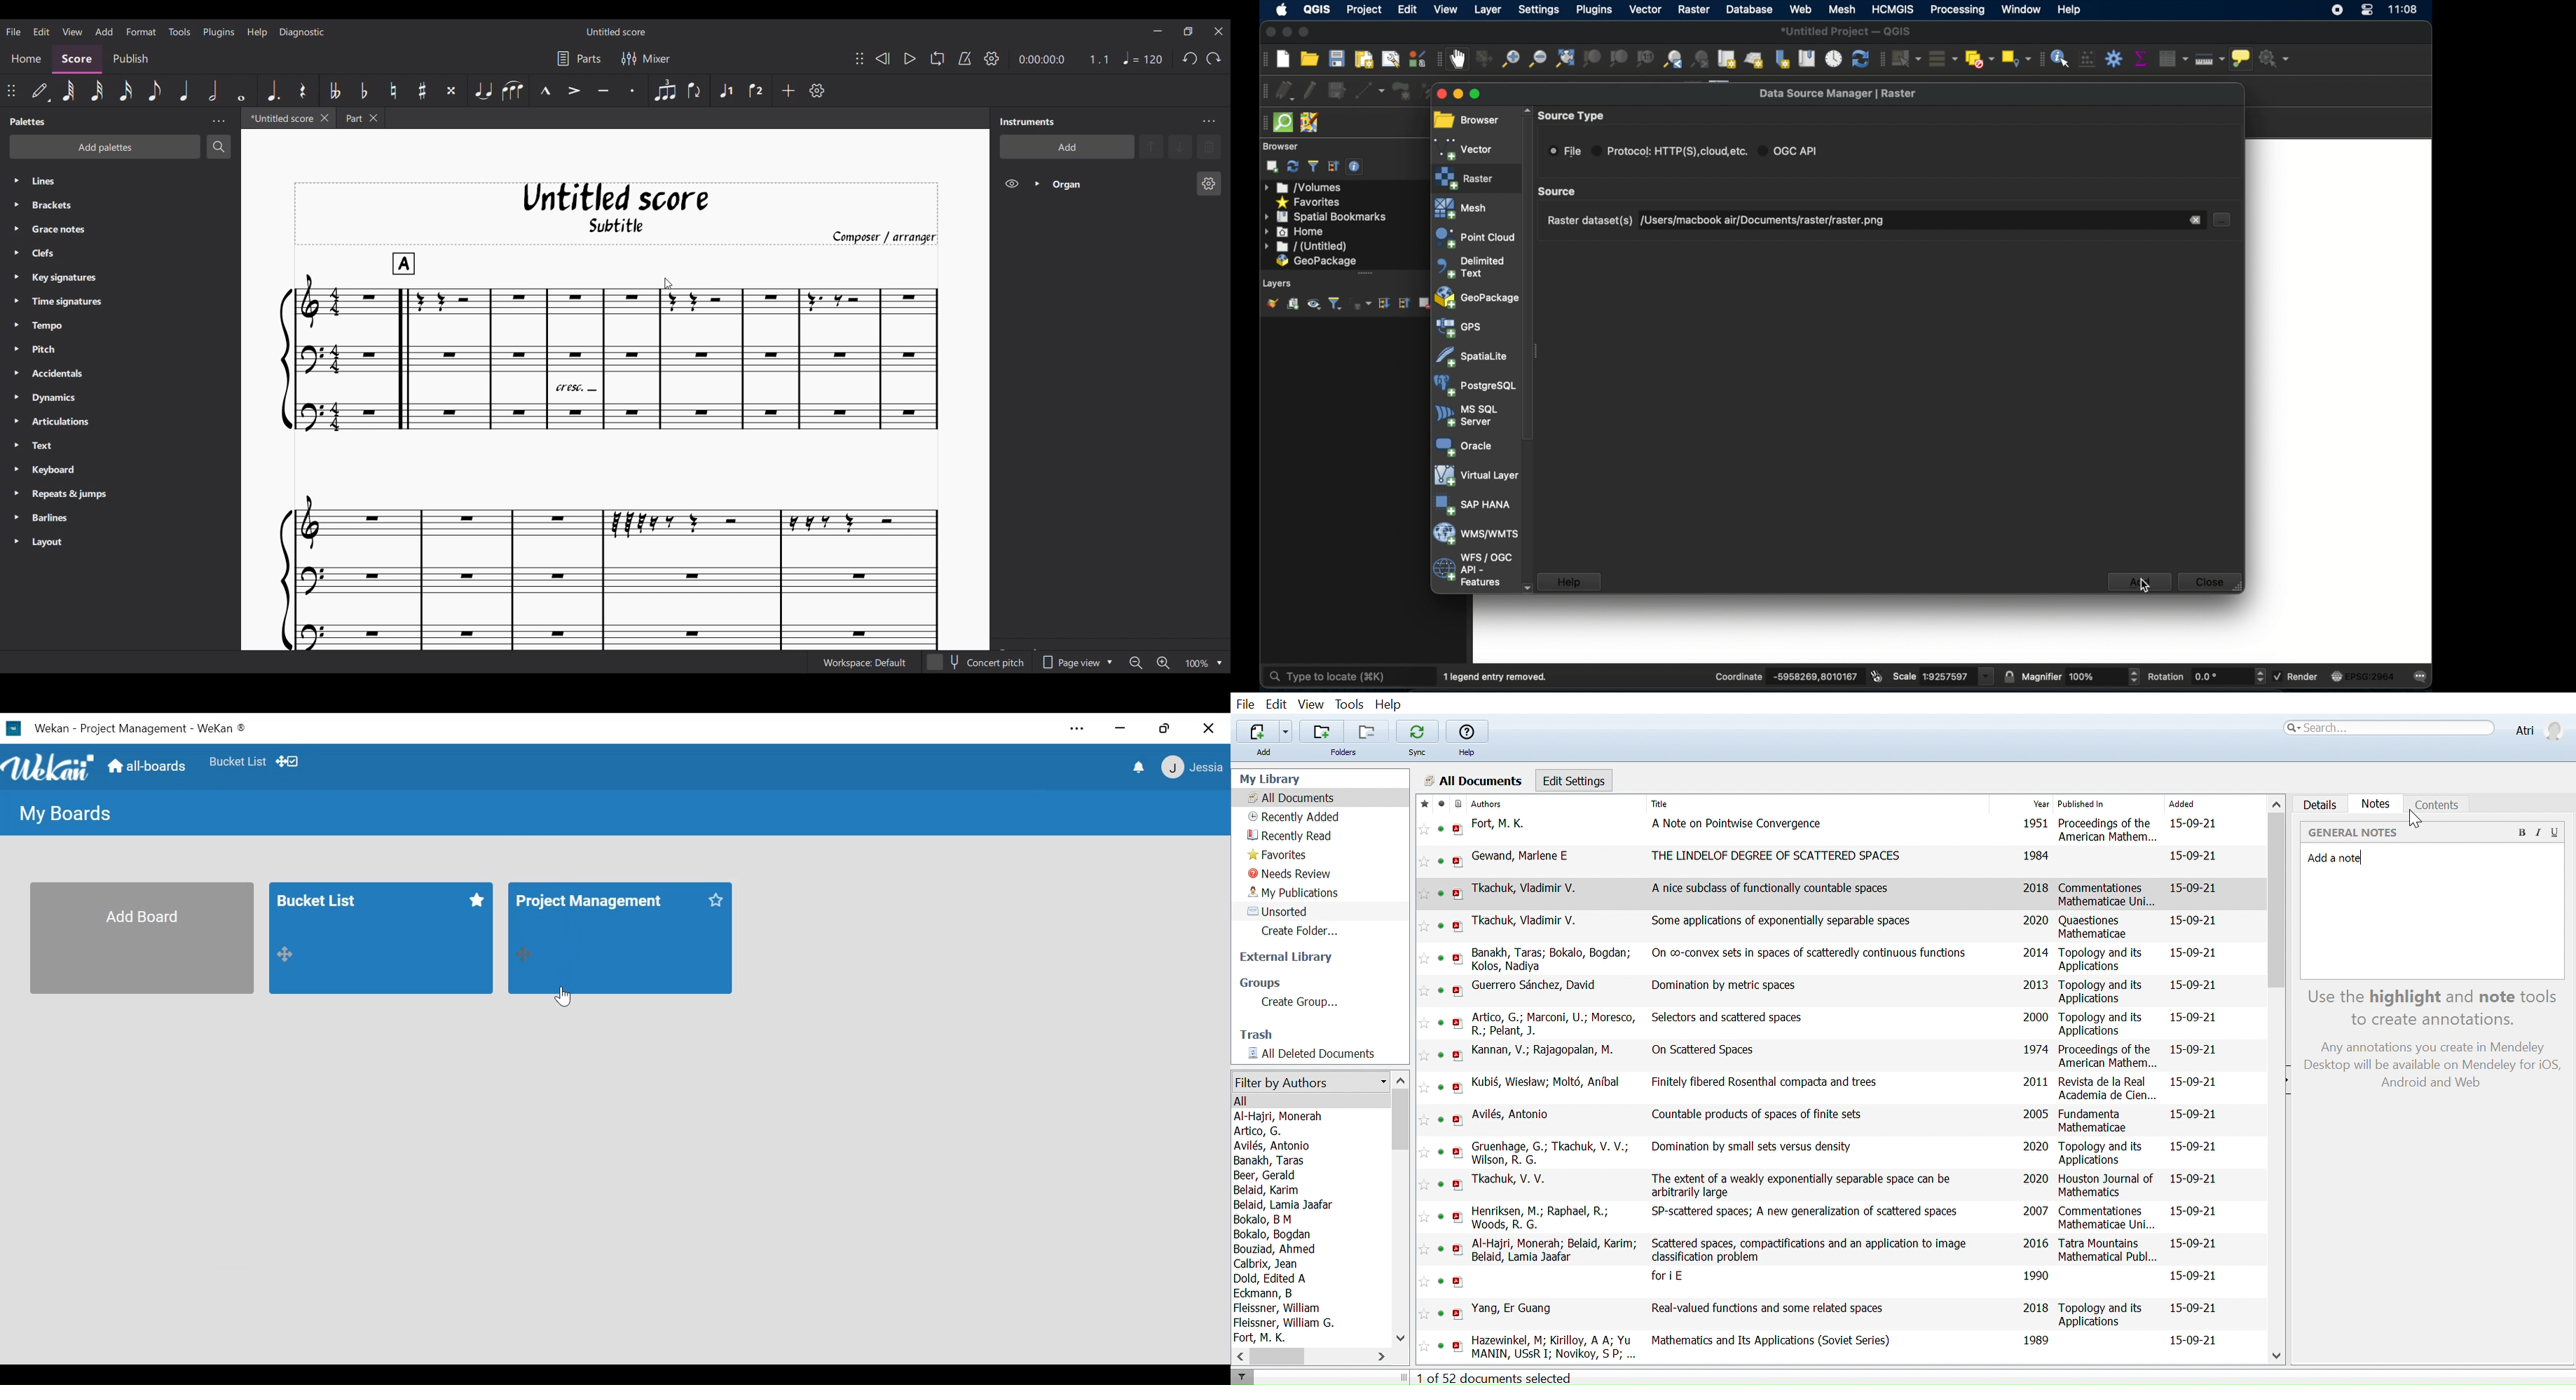 This screenshot has height=1400, width=2576. What do you see at coordinates (1284, 1116) in the screenshot?
I see `Al-Haijri, Monerah` at bounding box center [1284, 1116].